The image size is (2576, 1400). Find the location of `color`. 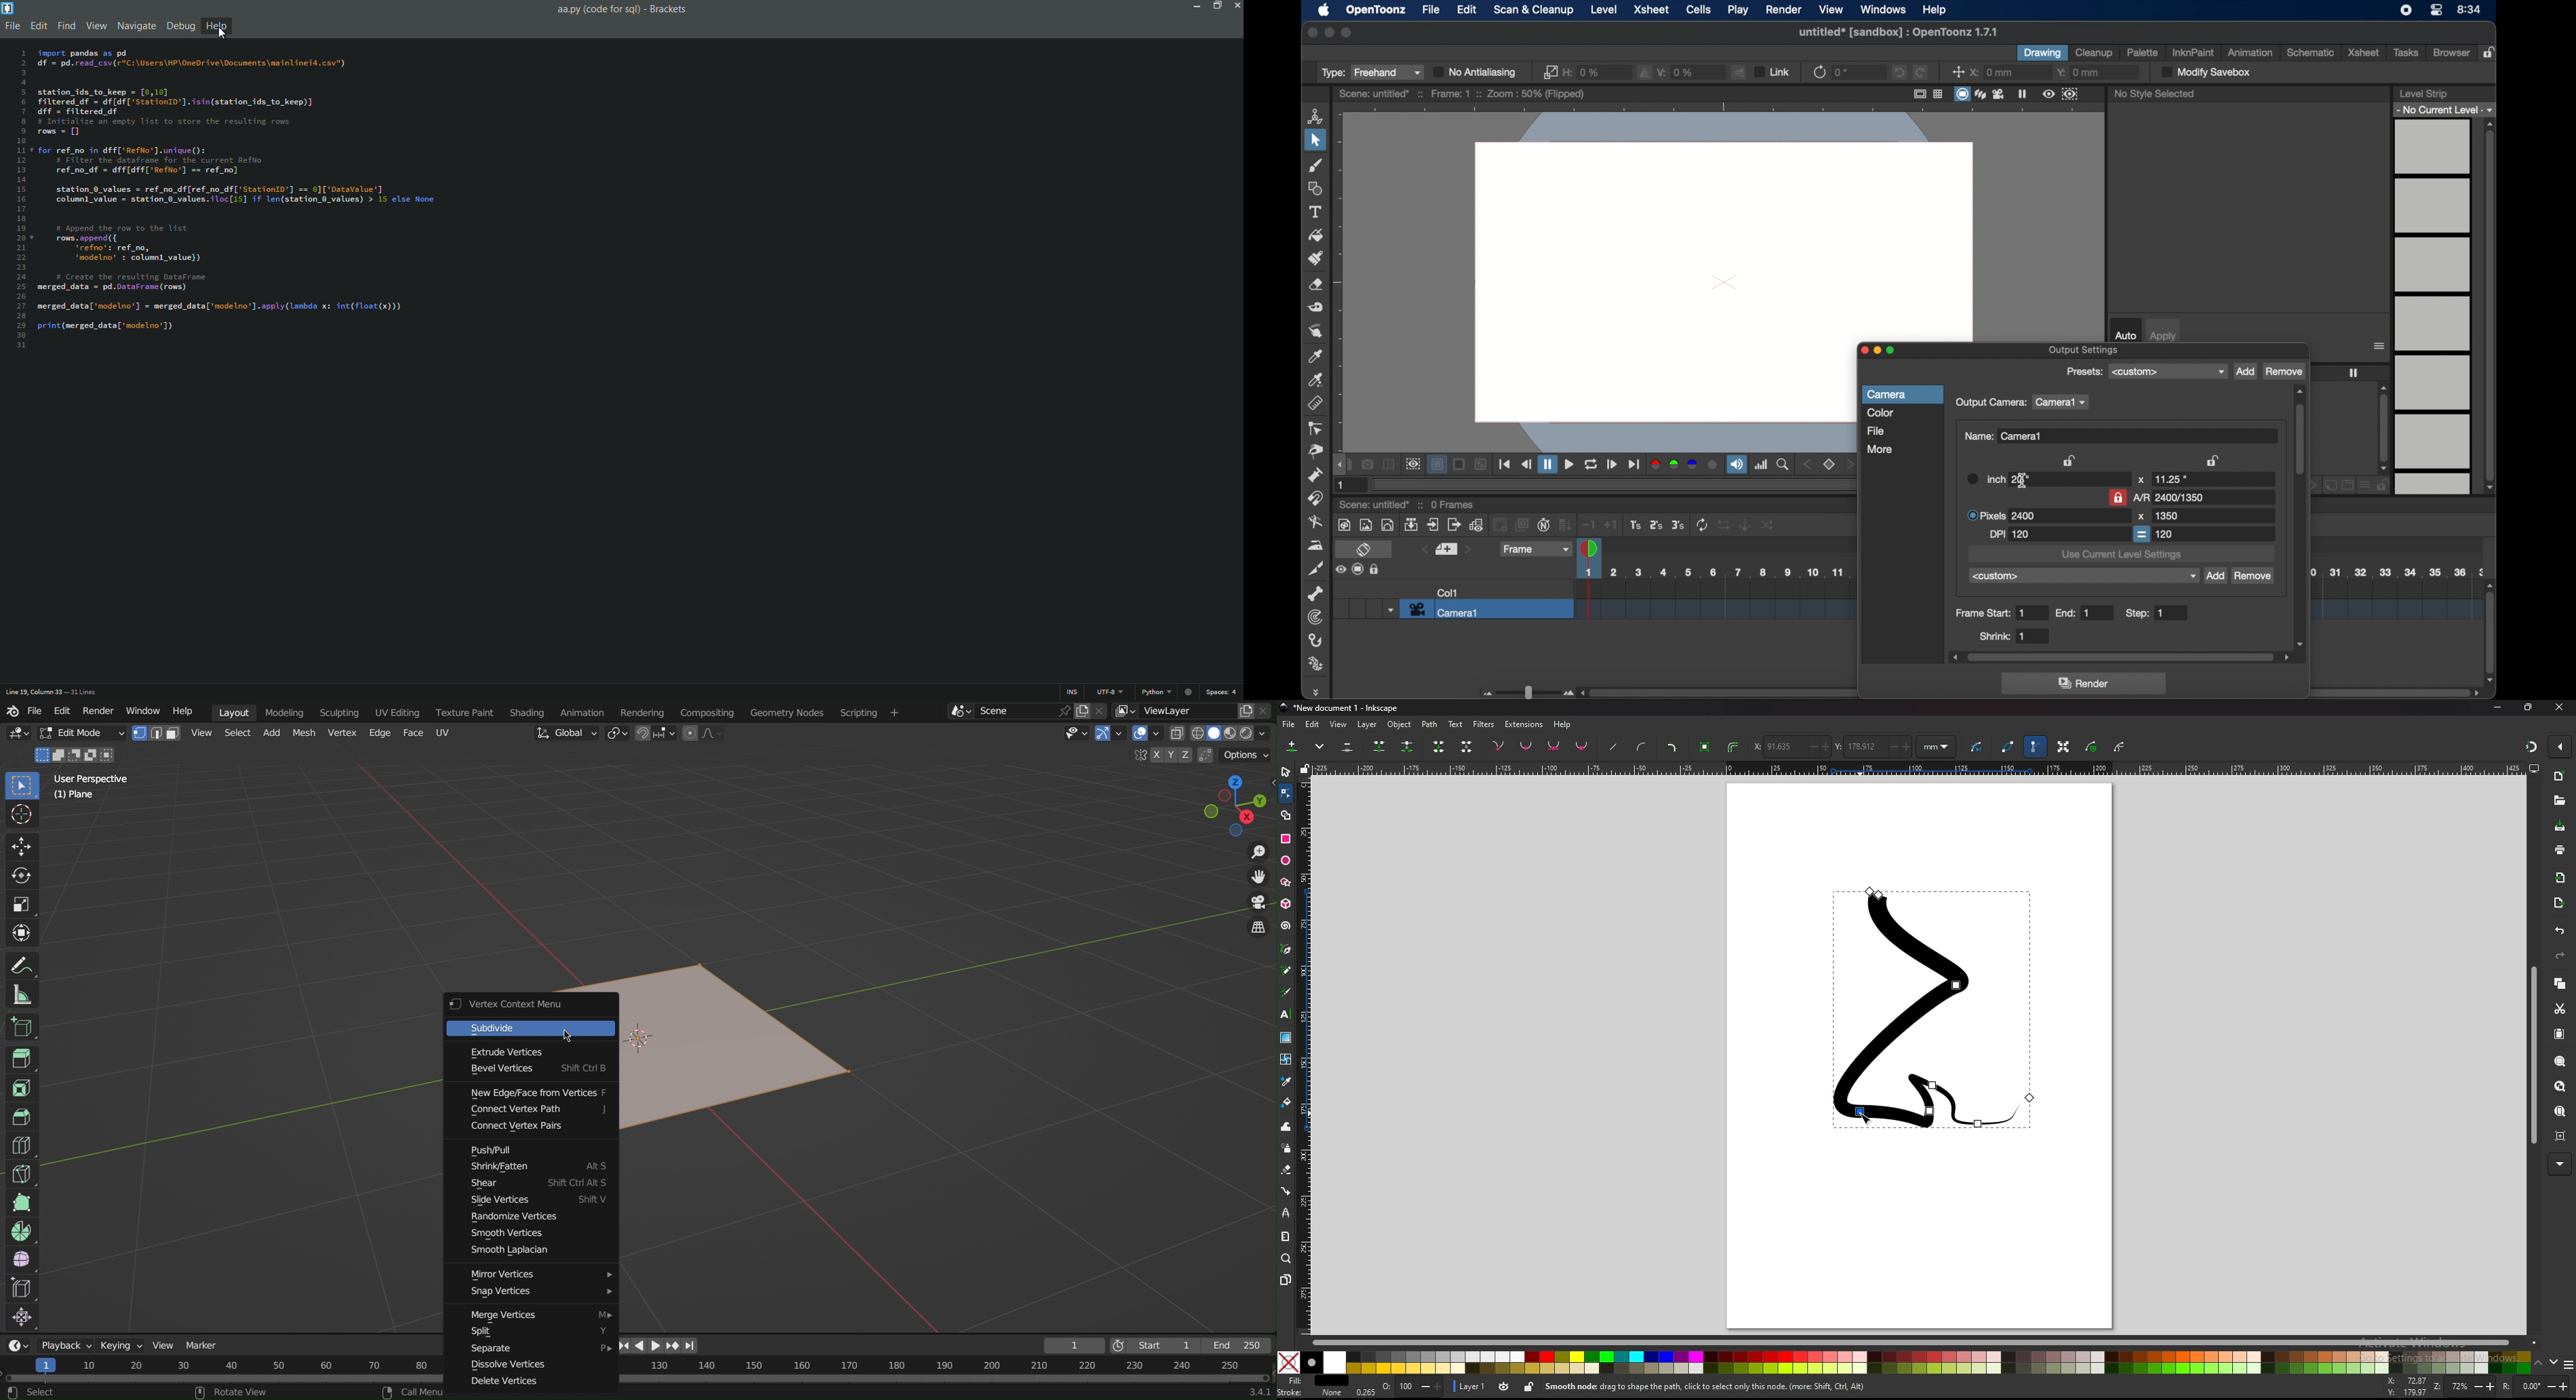

color is located at coordinates (1881, 413).